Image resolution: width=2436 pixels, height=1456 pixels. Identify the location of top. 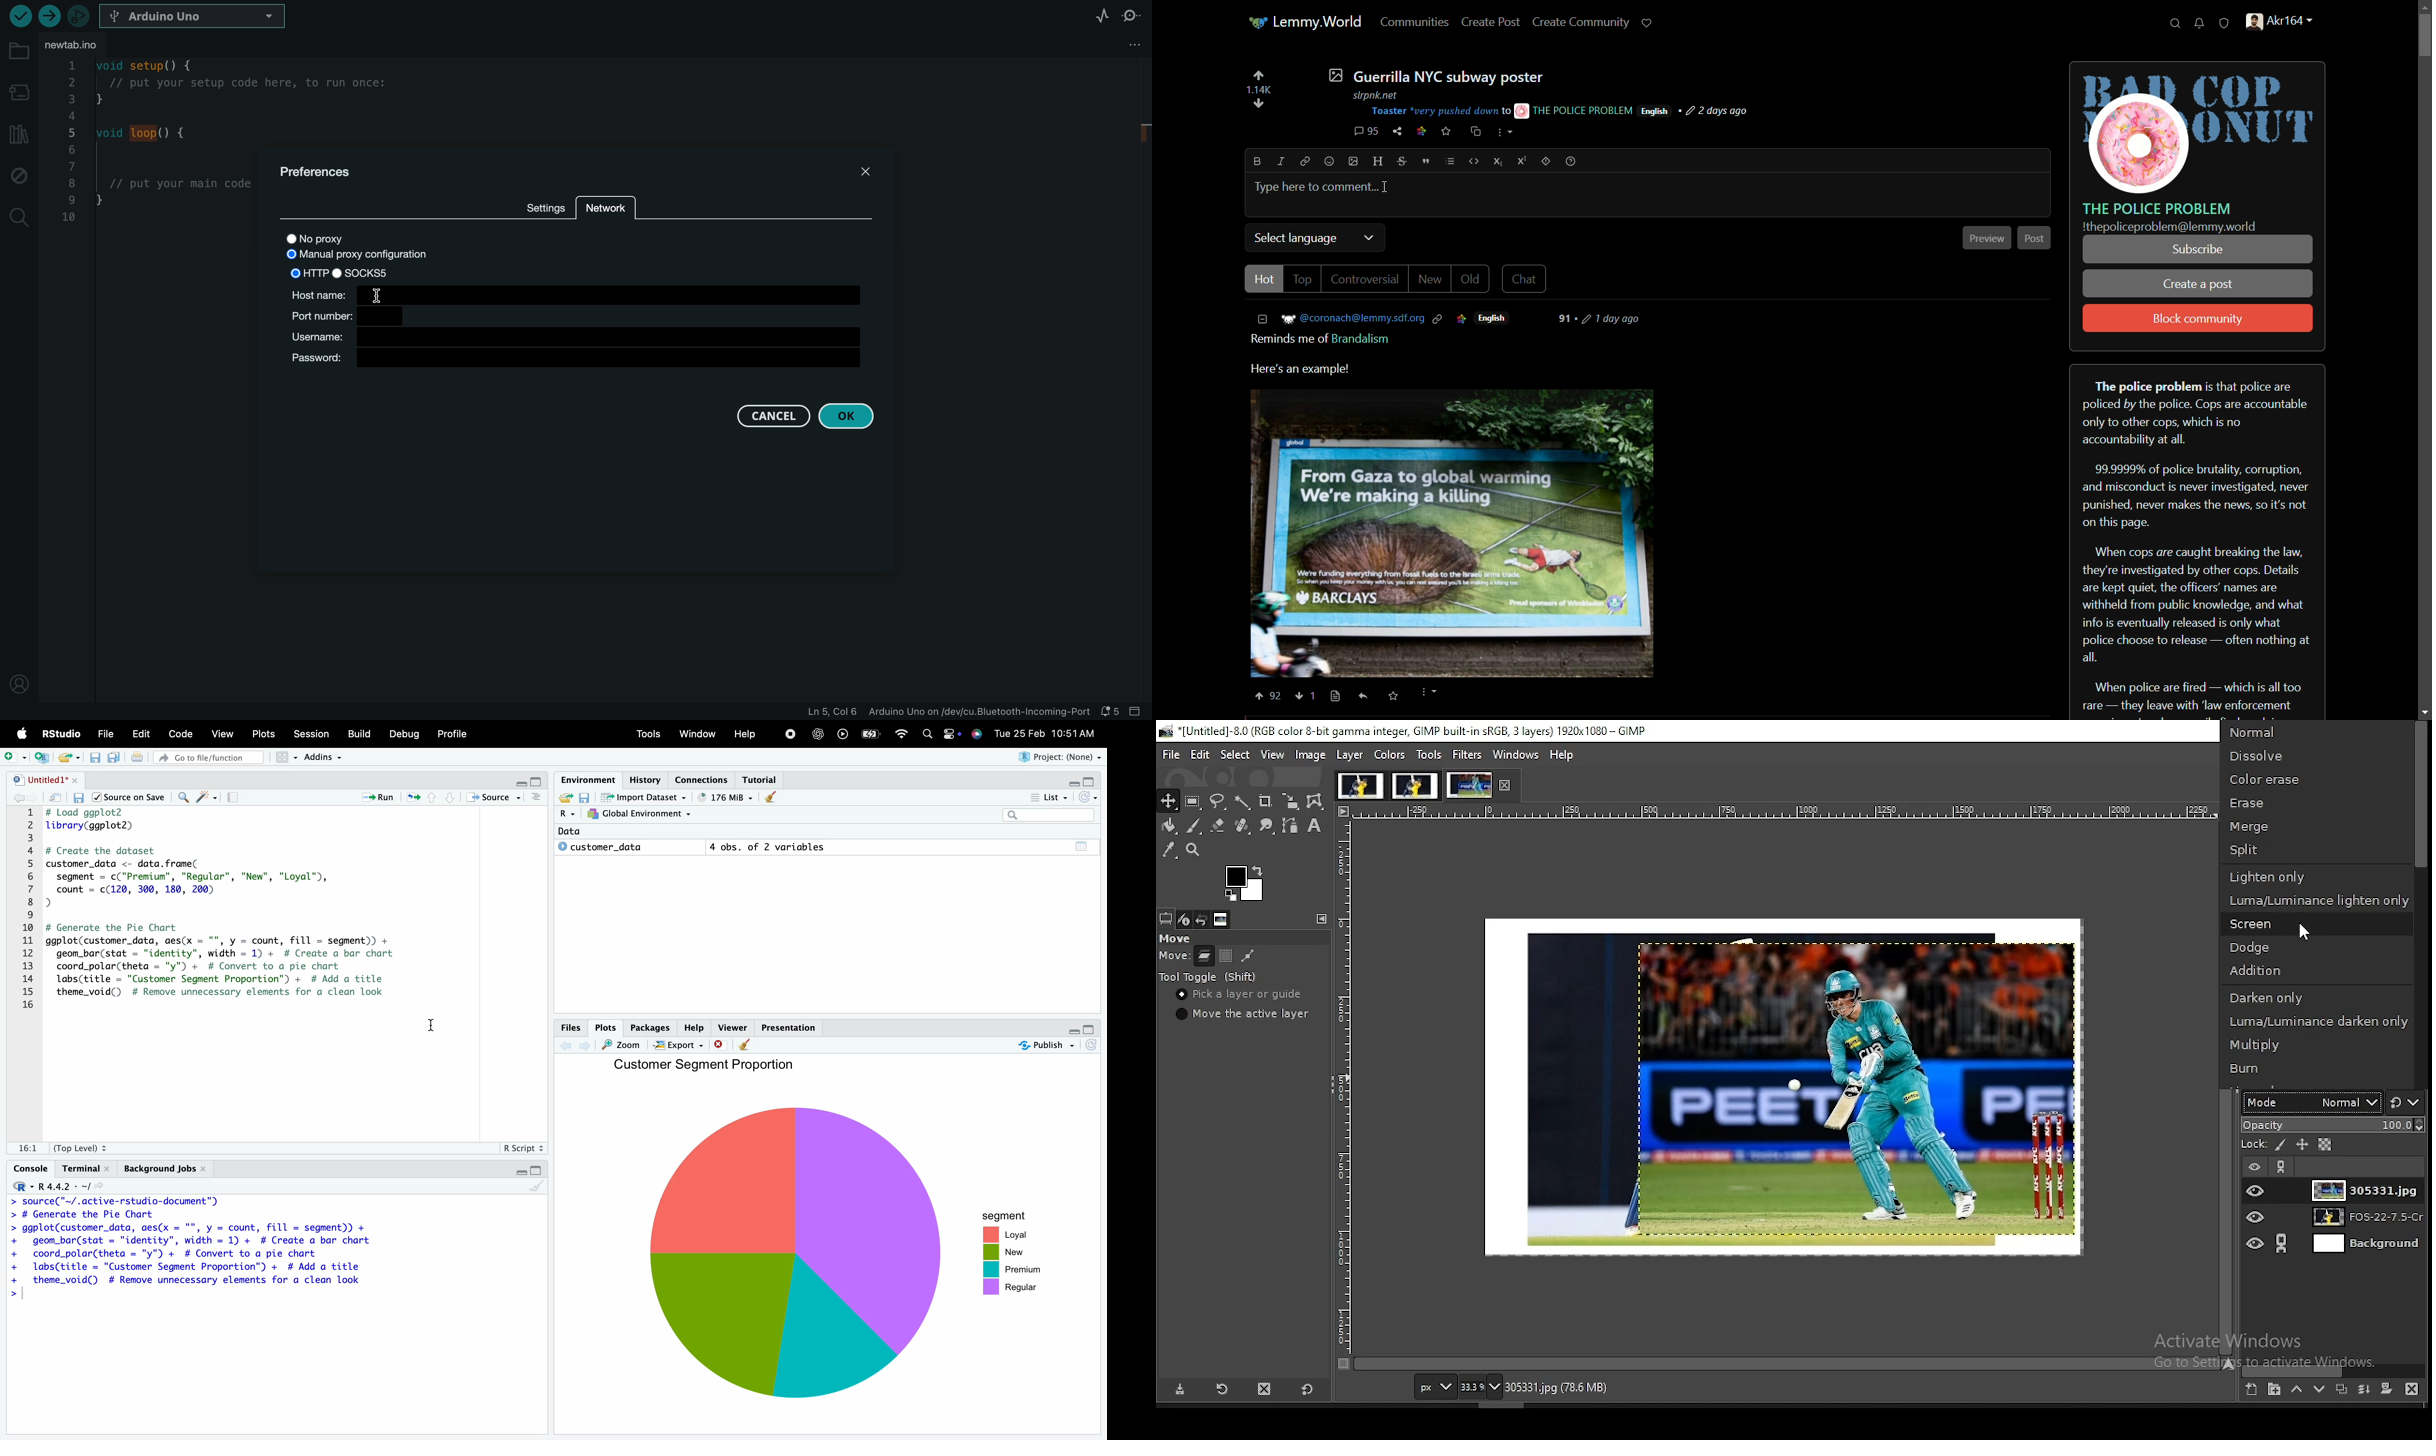
(430, 800).